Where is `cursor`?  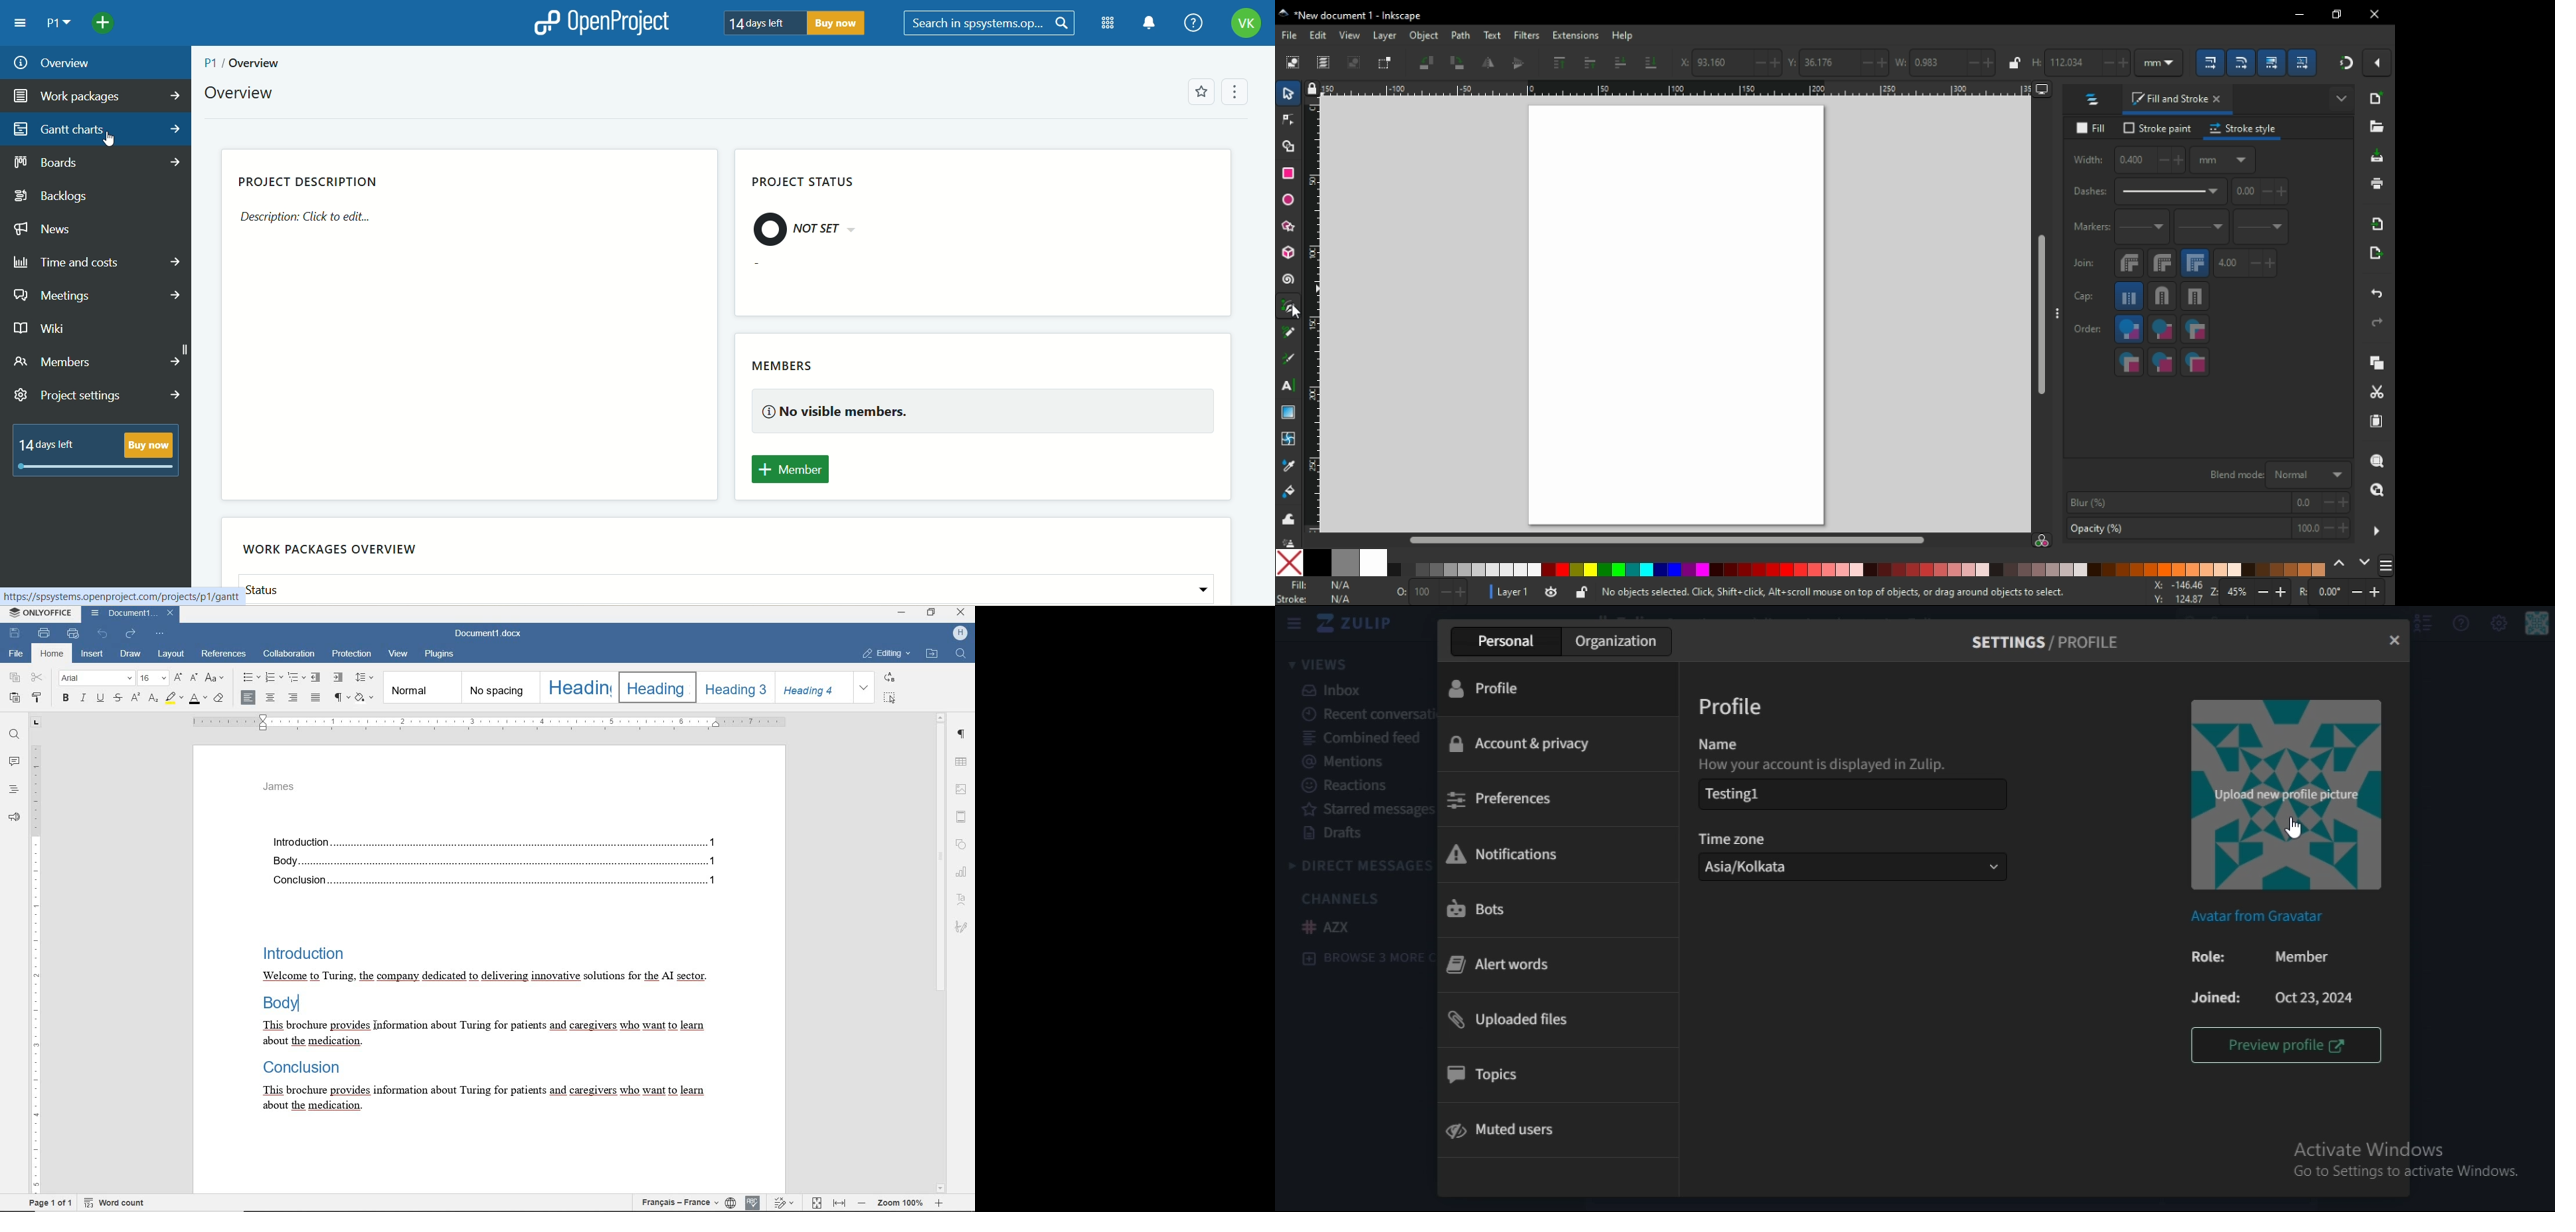
cursor is located at coordinates (1304, 316).